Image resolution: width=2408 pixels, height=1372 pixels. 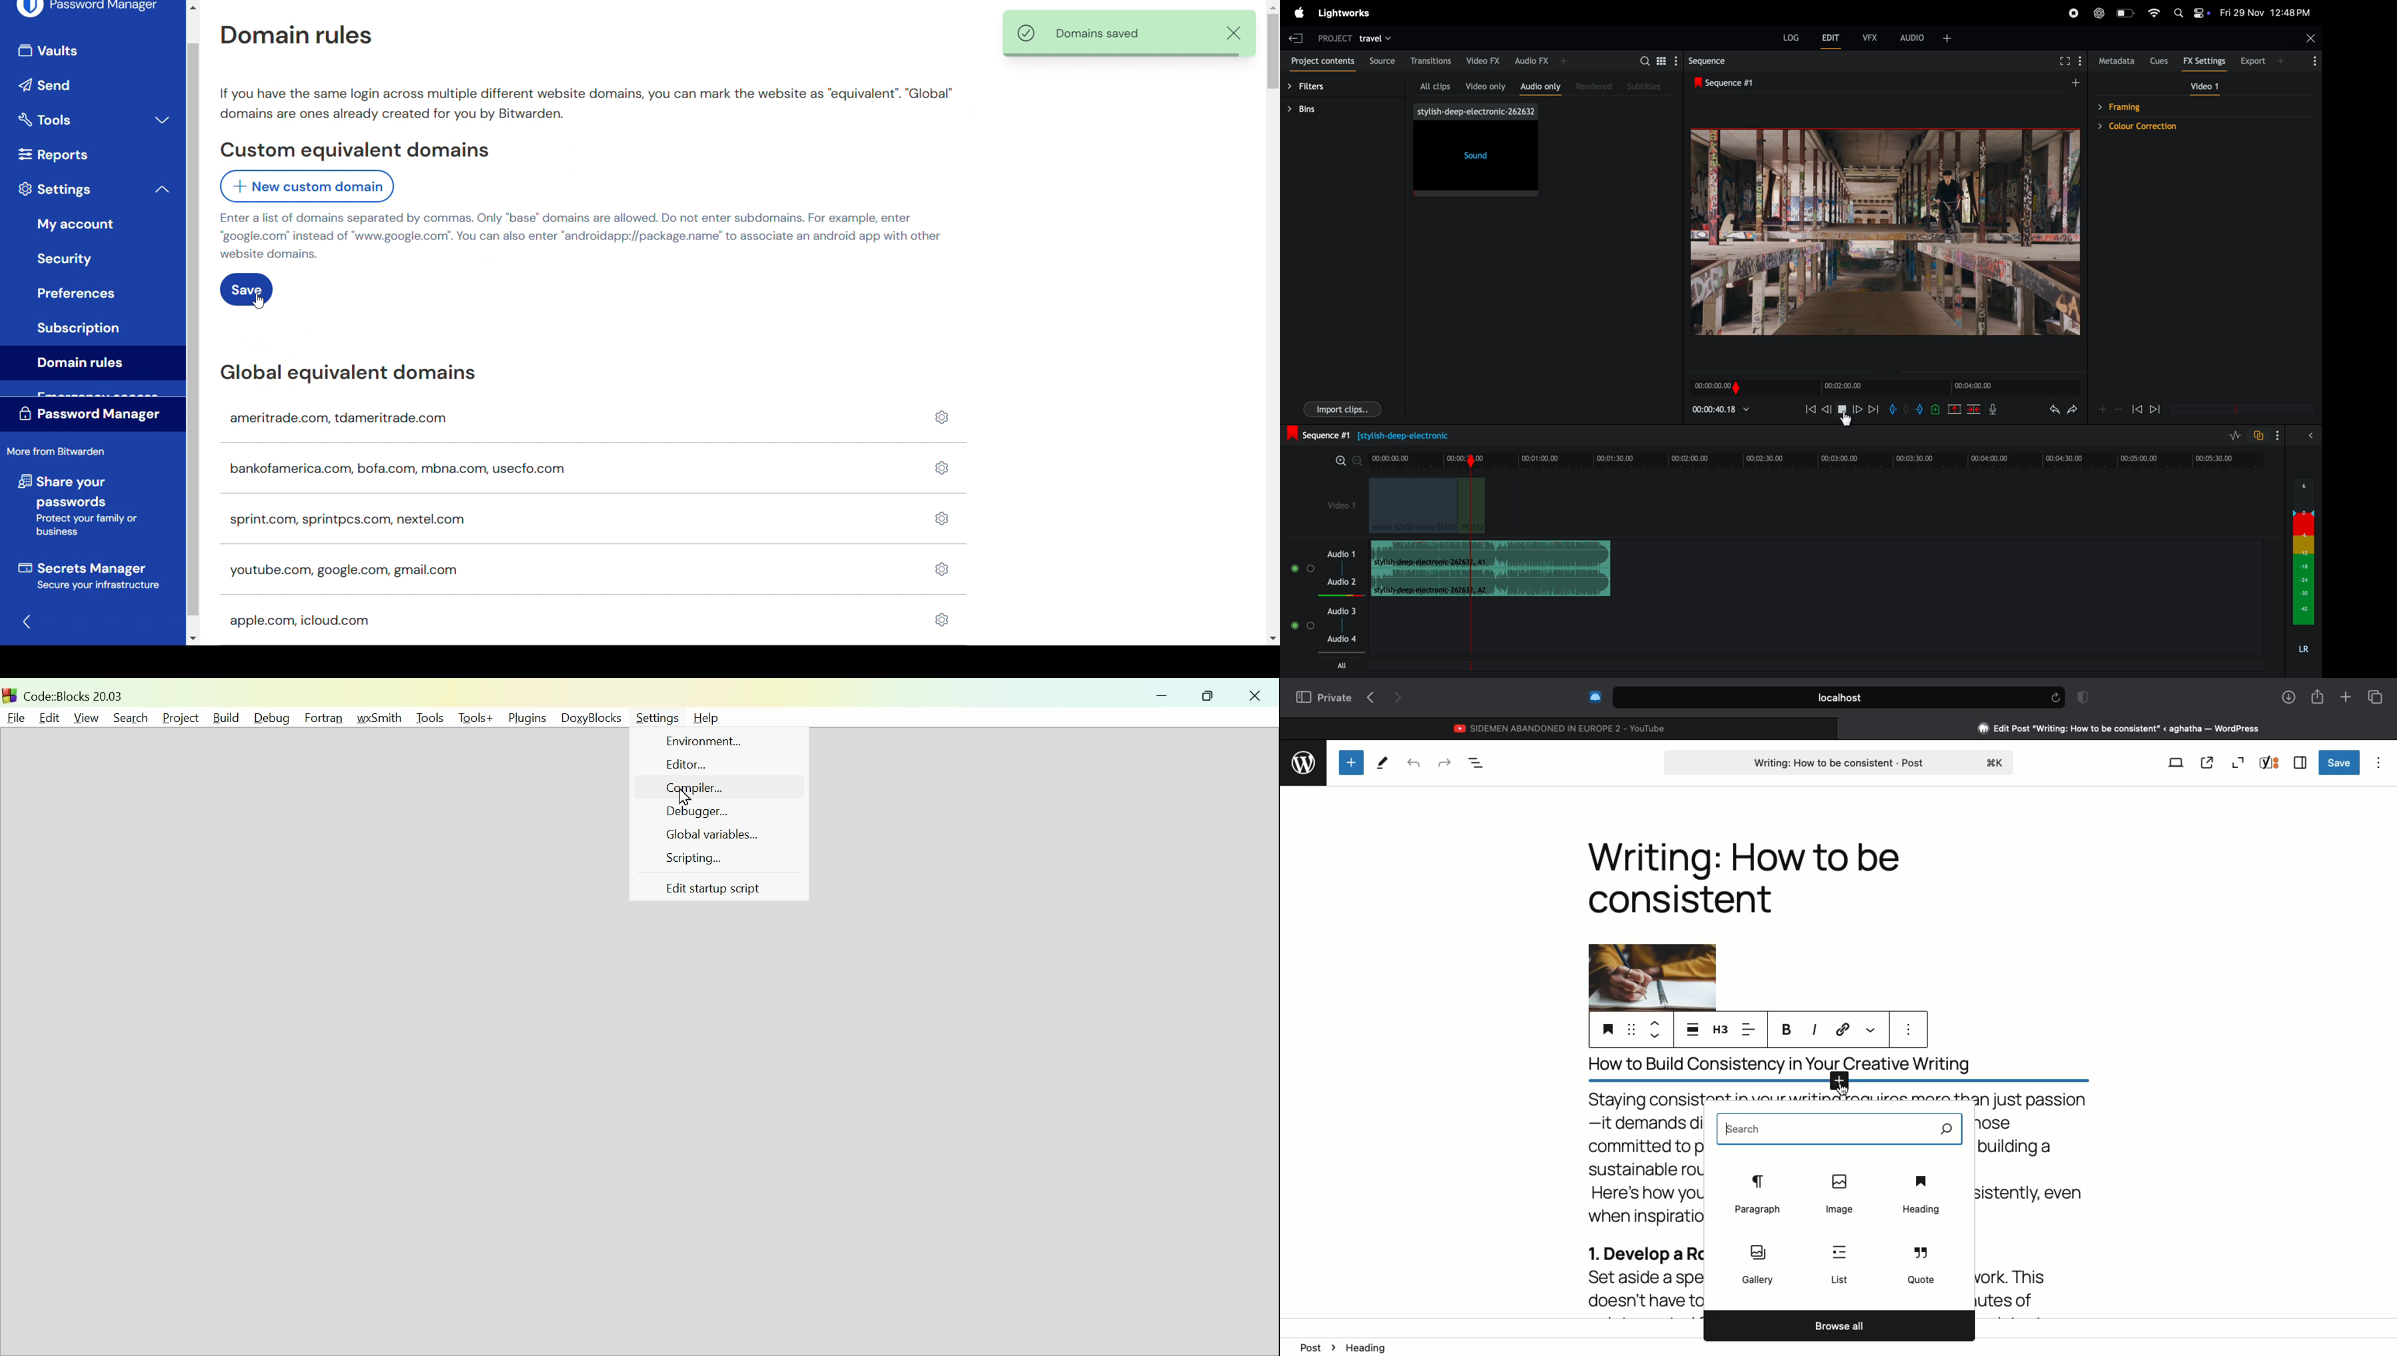 I want to click on bankofamerica.com, bofa.com, mbna.com, usecfo.com, so click(x=417, y=468).